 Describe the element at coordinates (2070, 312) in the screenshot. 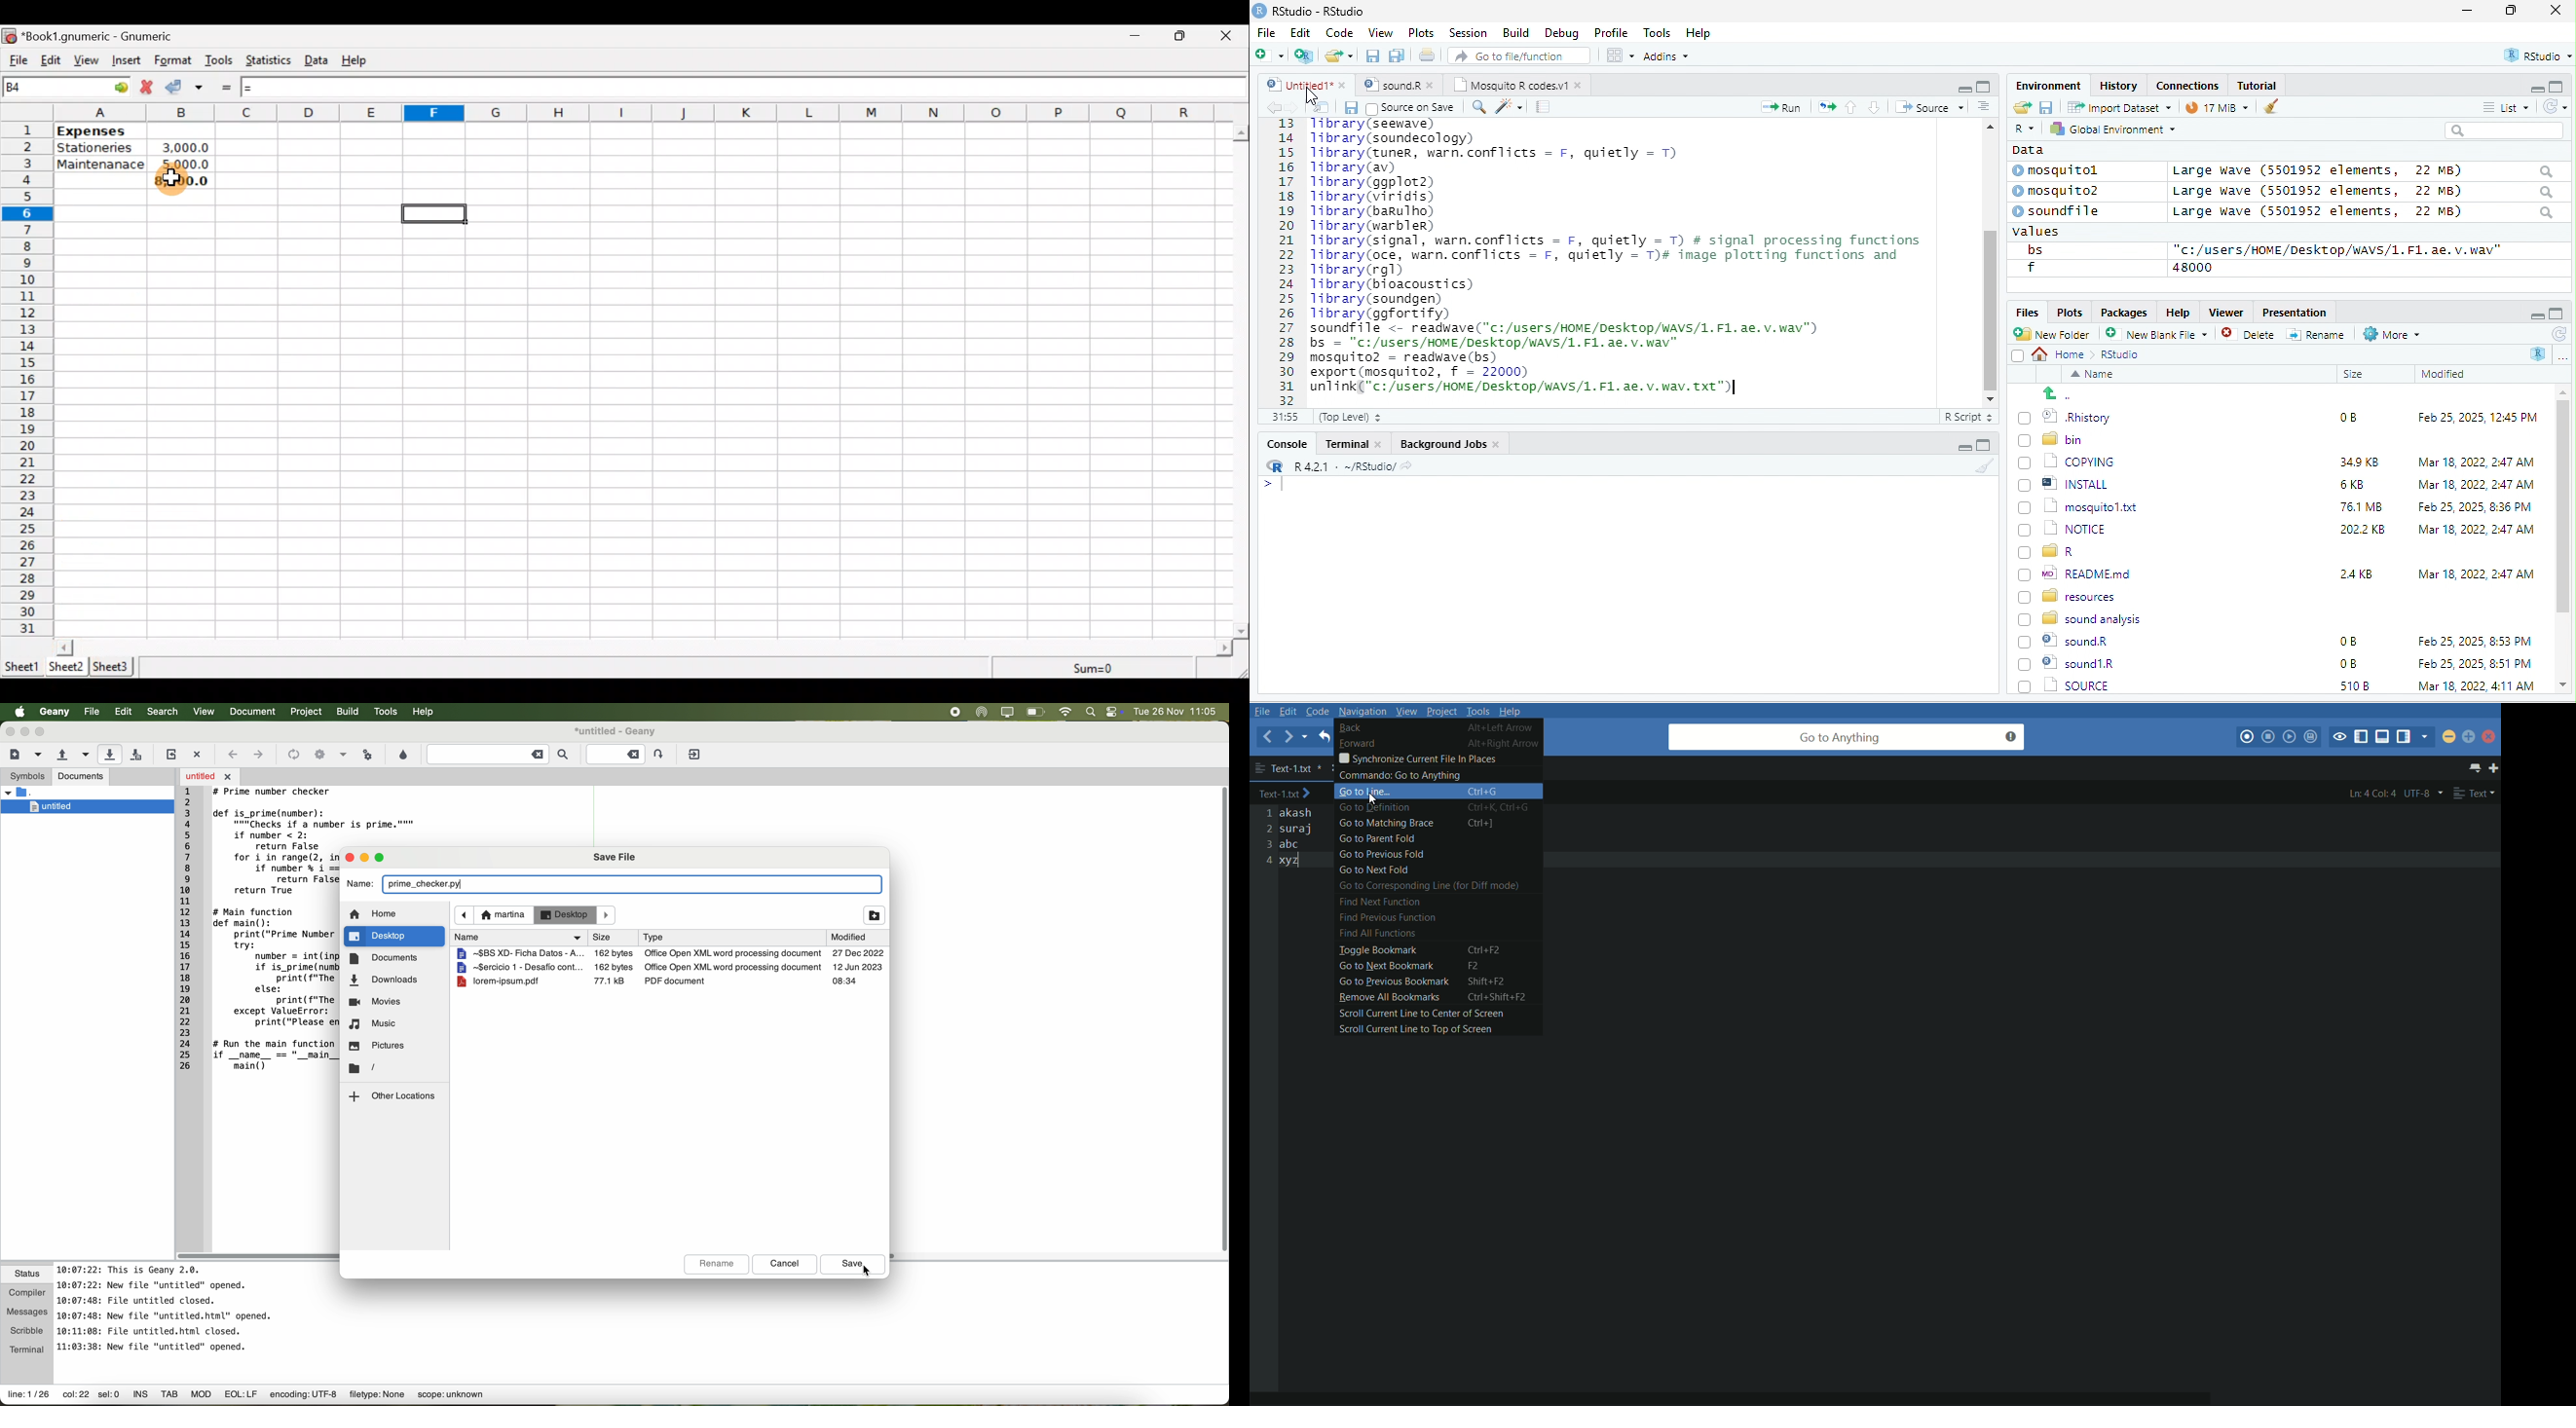

I see `Plots` at that location.